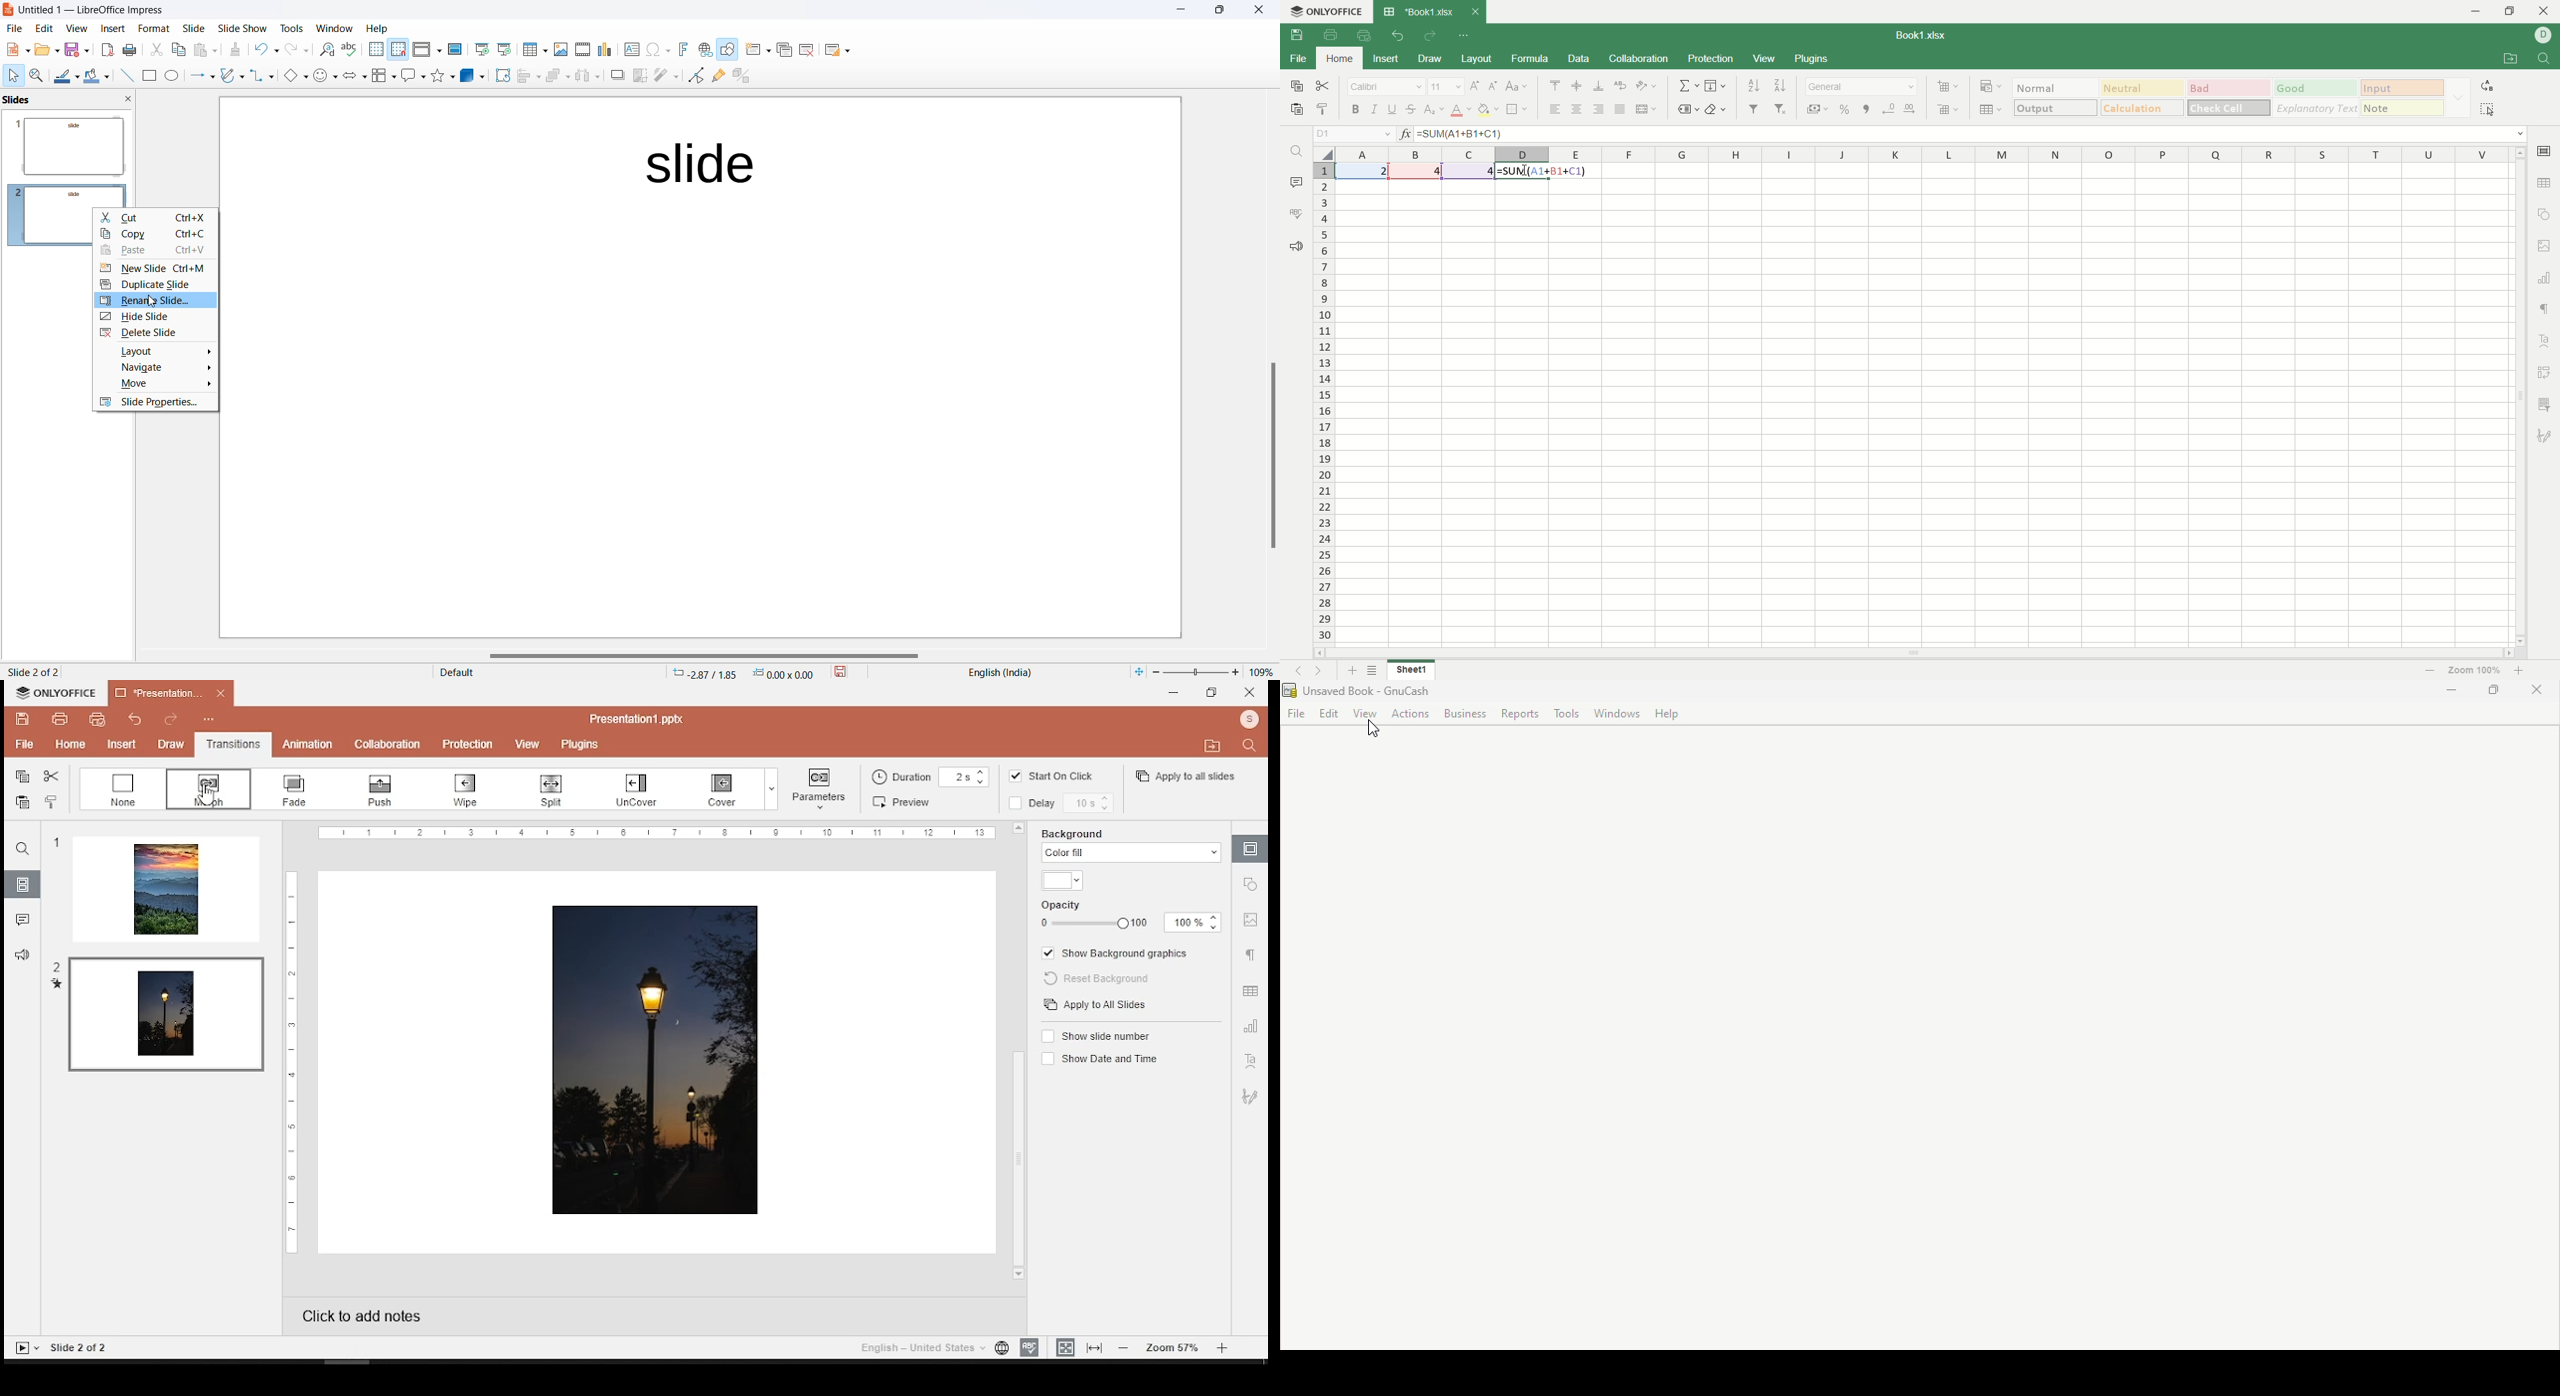 The image size is (2576, 1400). I want to click on , so click(1252, 1099).